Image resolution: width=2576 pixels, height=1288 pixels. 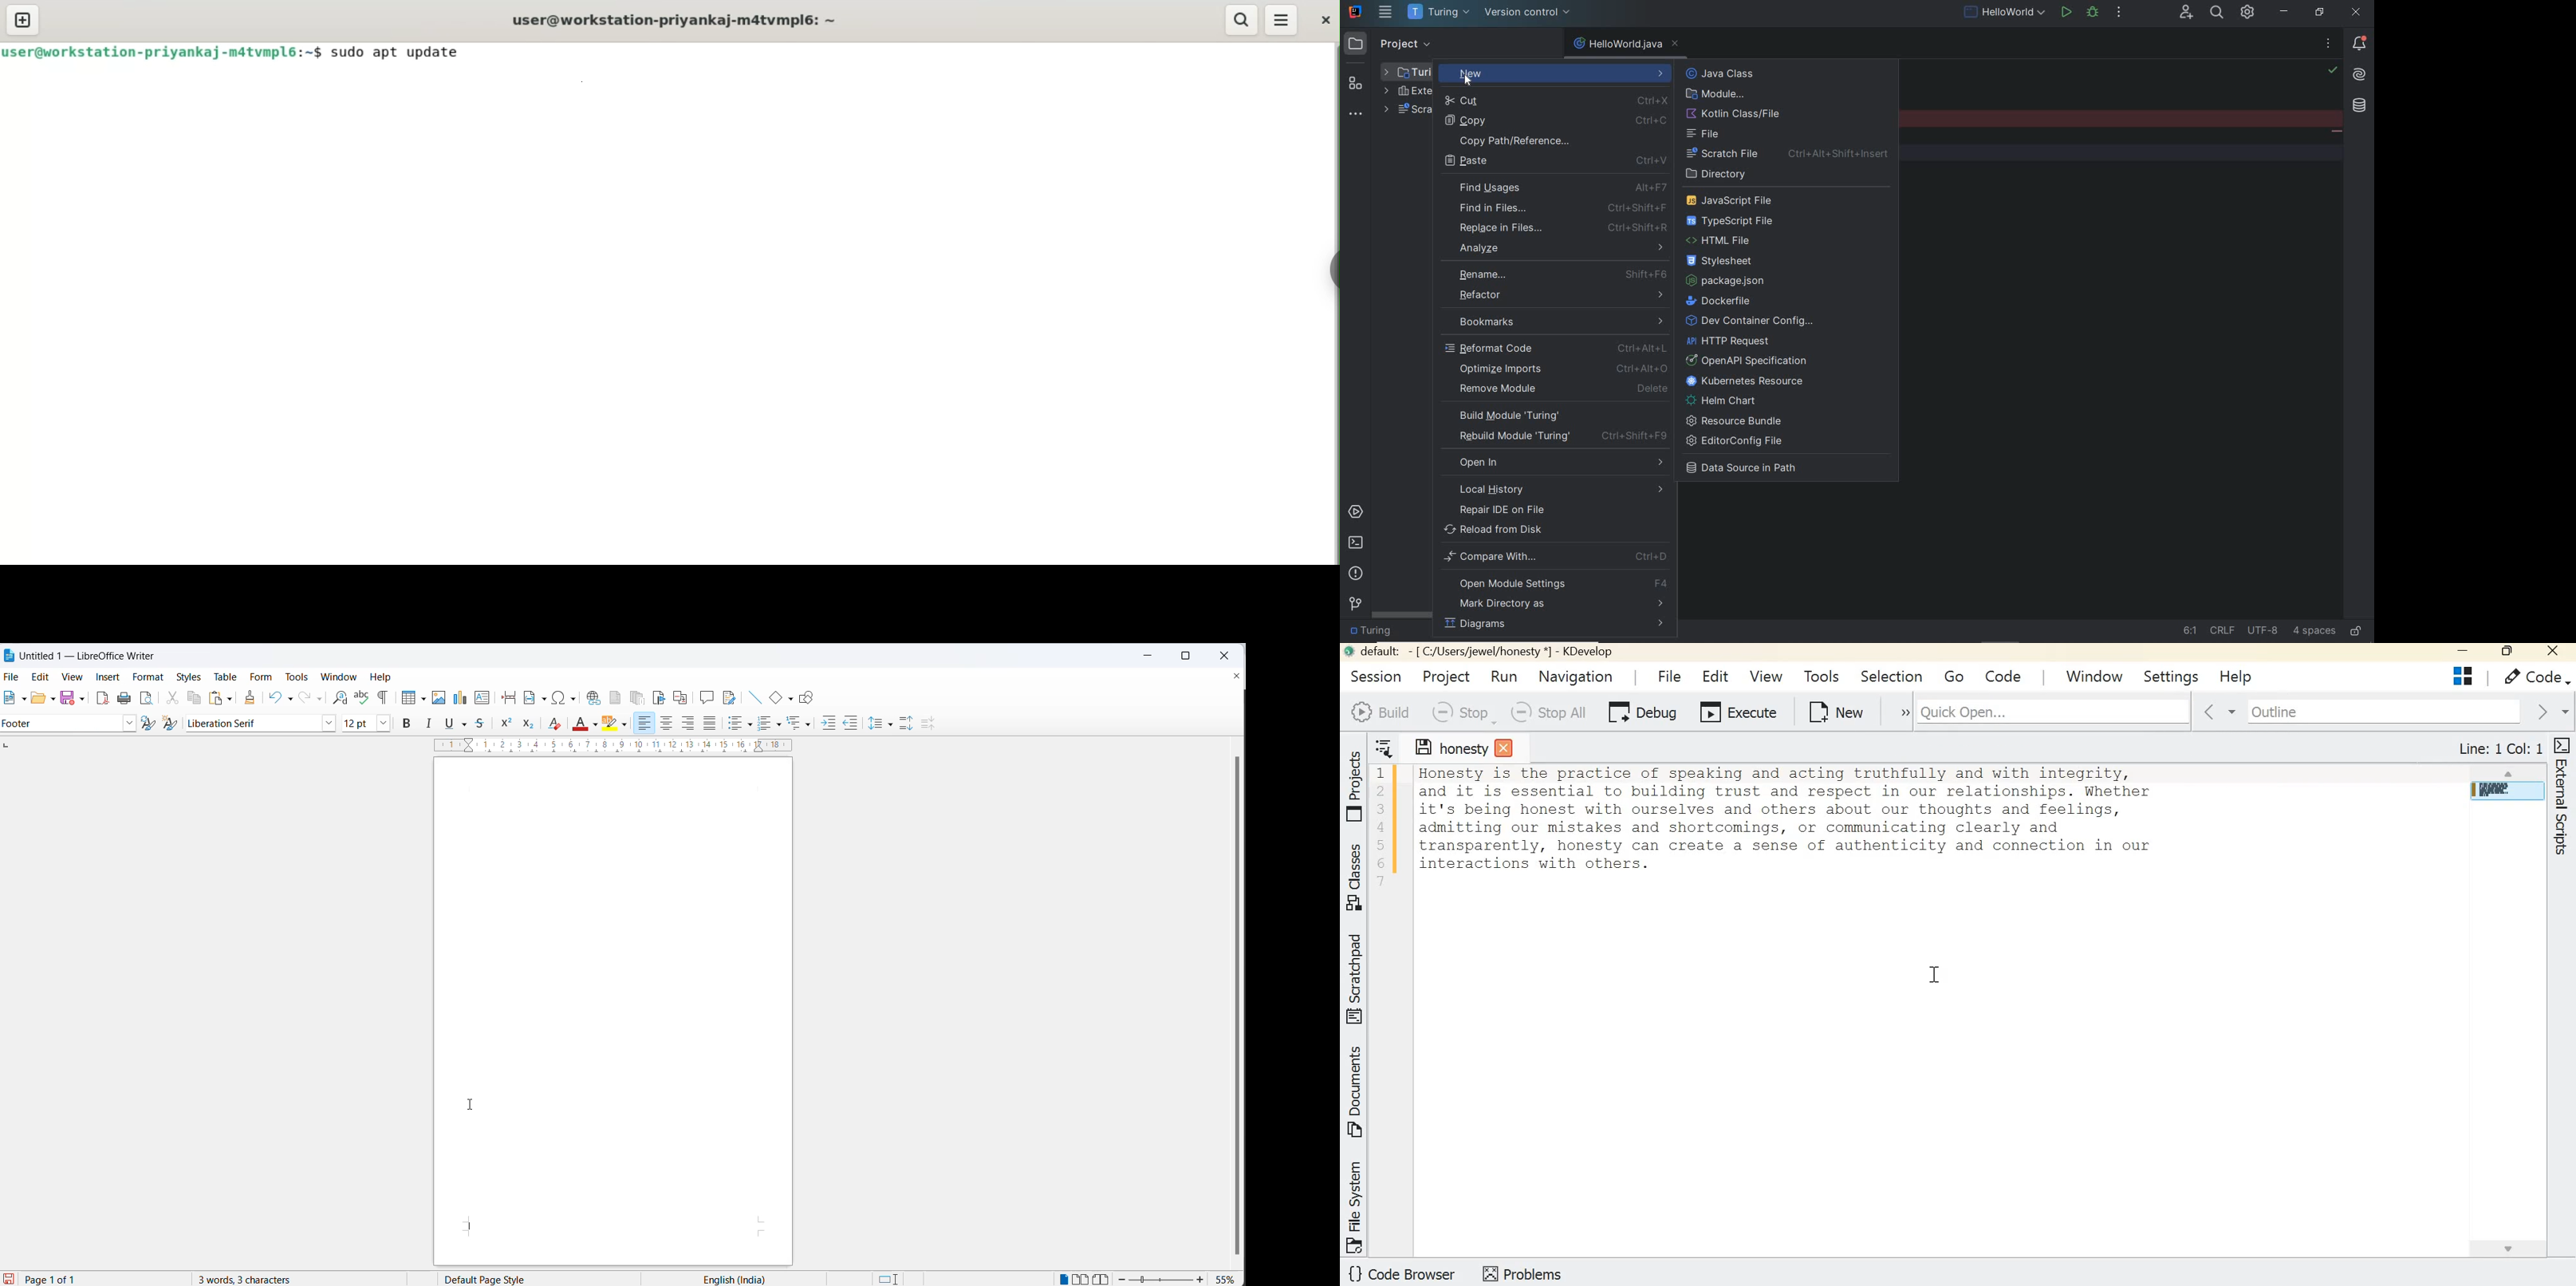 I want to click on page style, so click(x=512, y=1279).